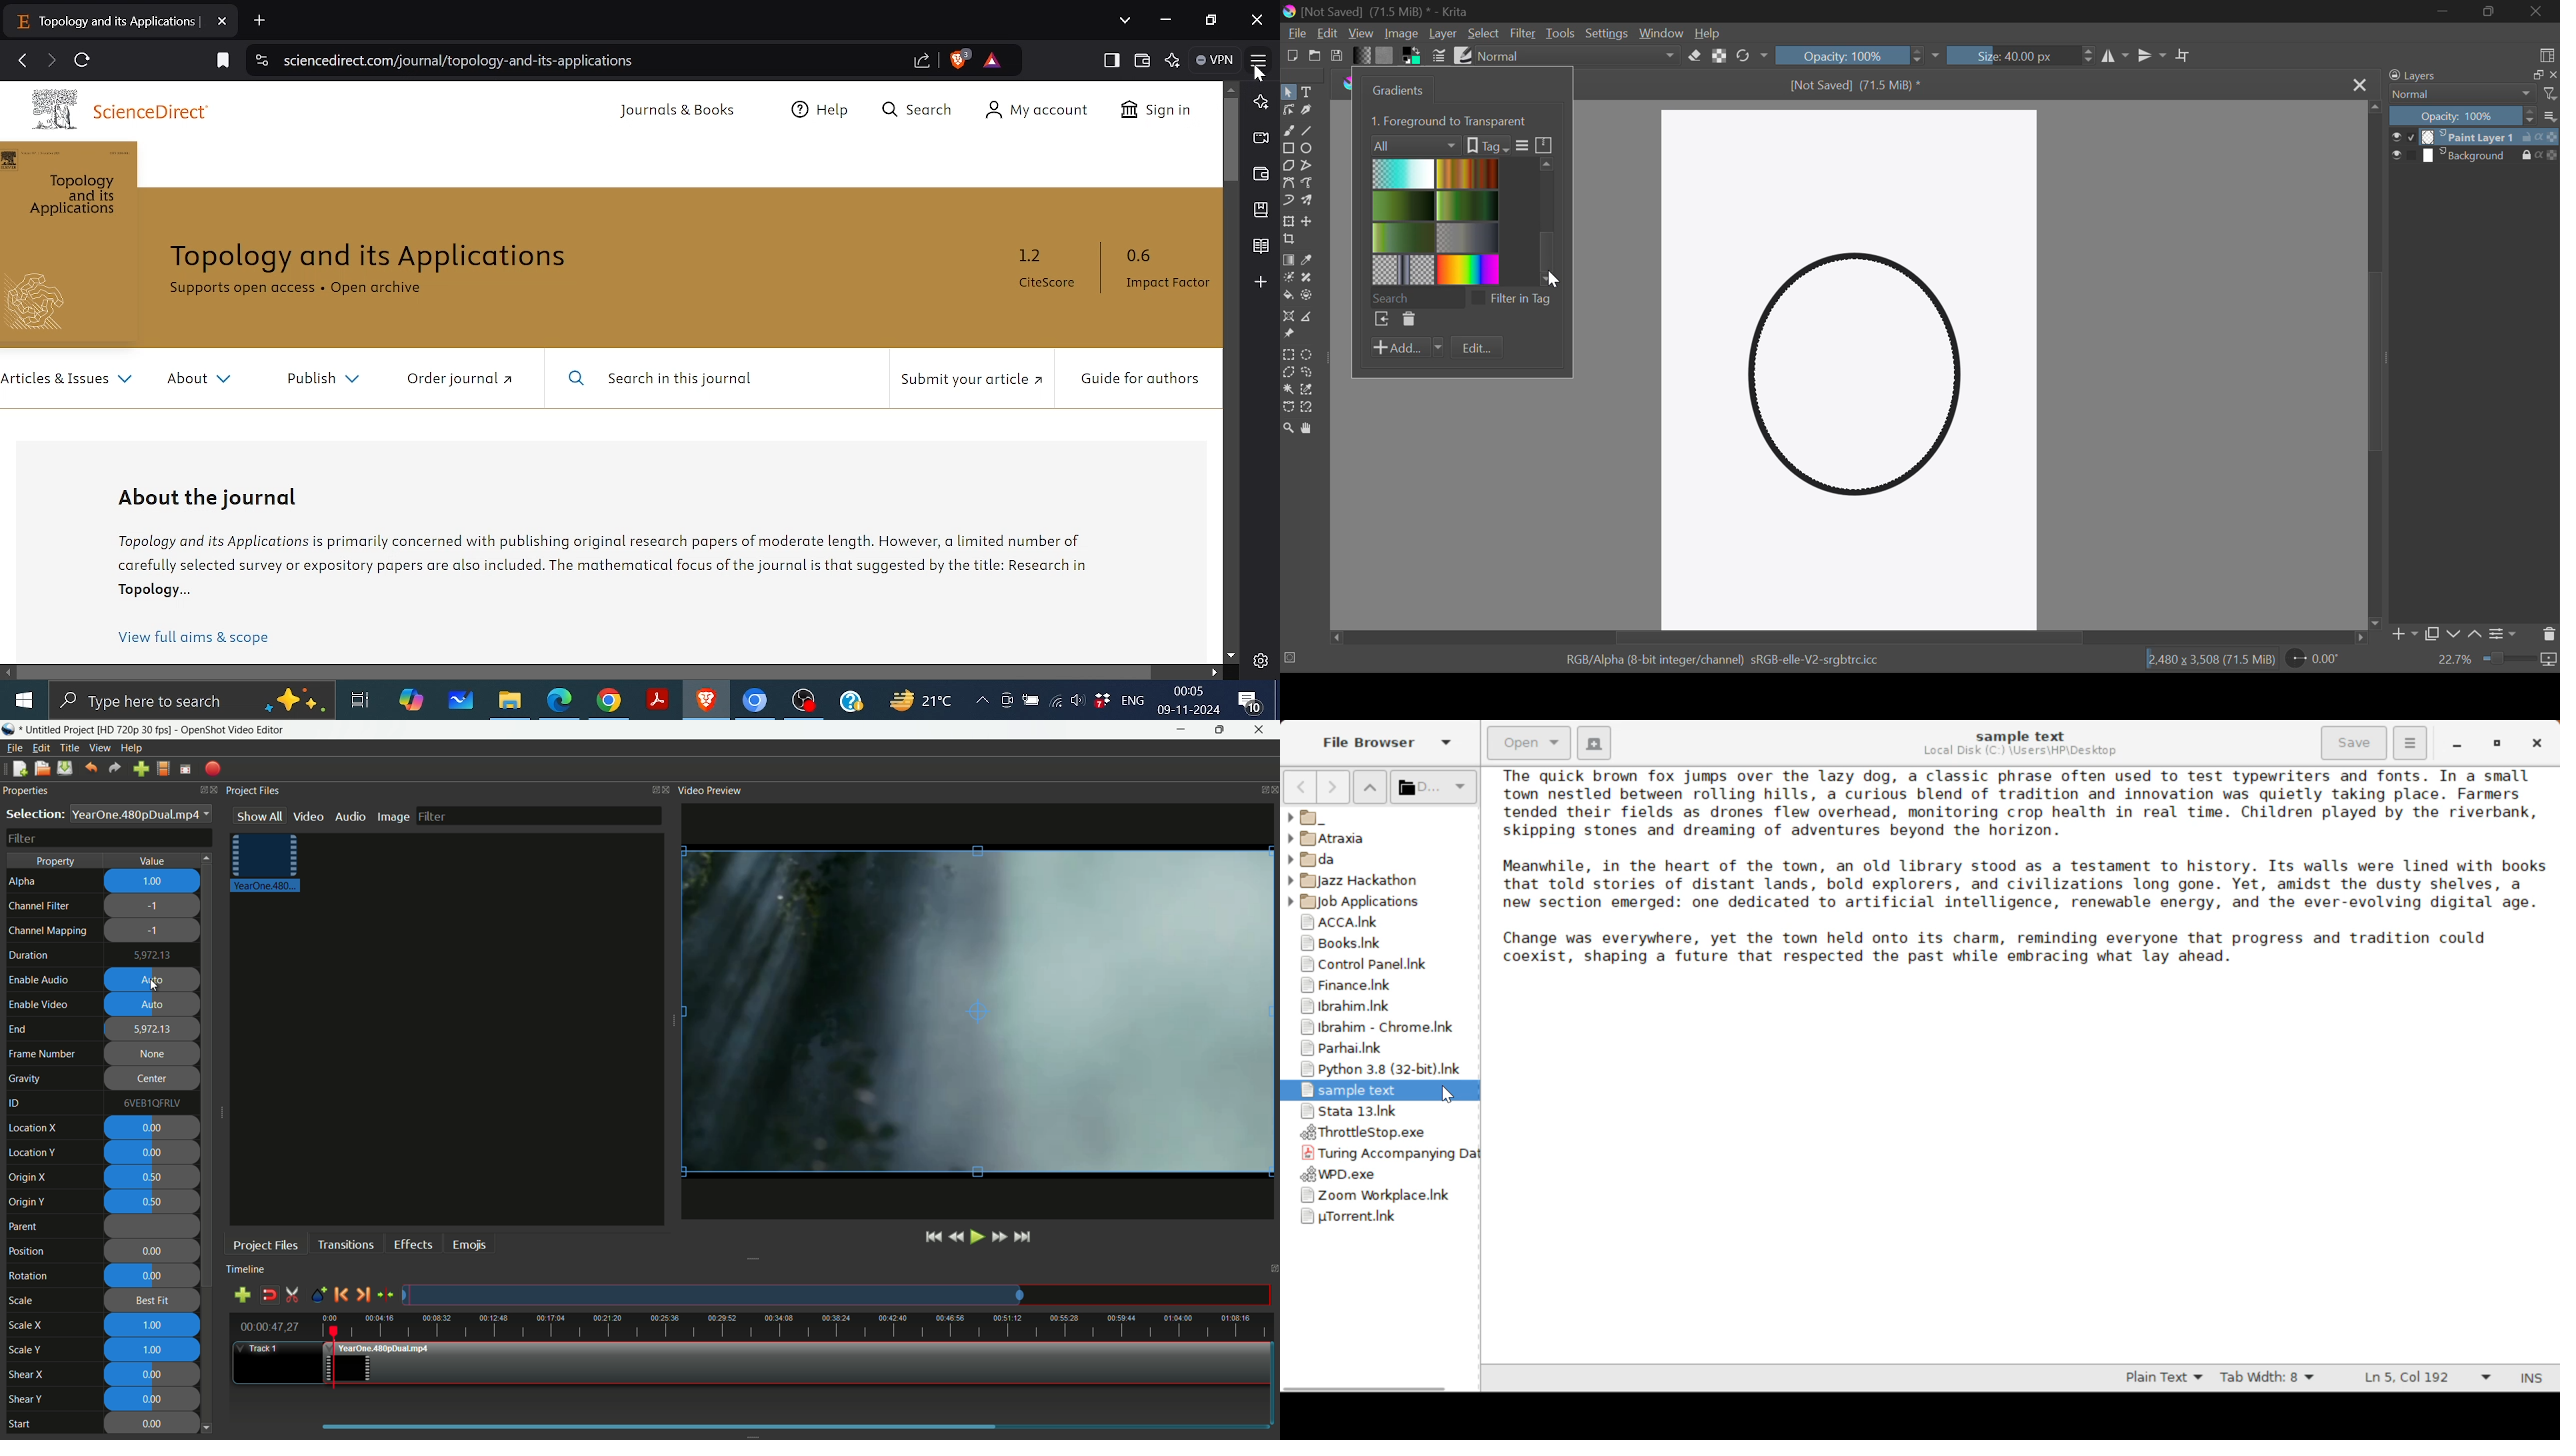 The height and width of the screenshot is (1456, 2576). I want to click on Restore Down, so click(2443, 12).